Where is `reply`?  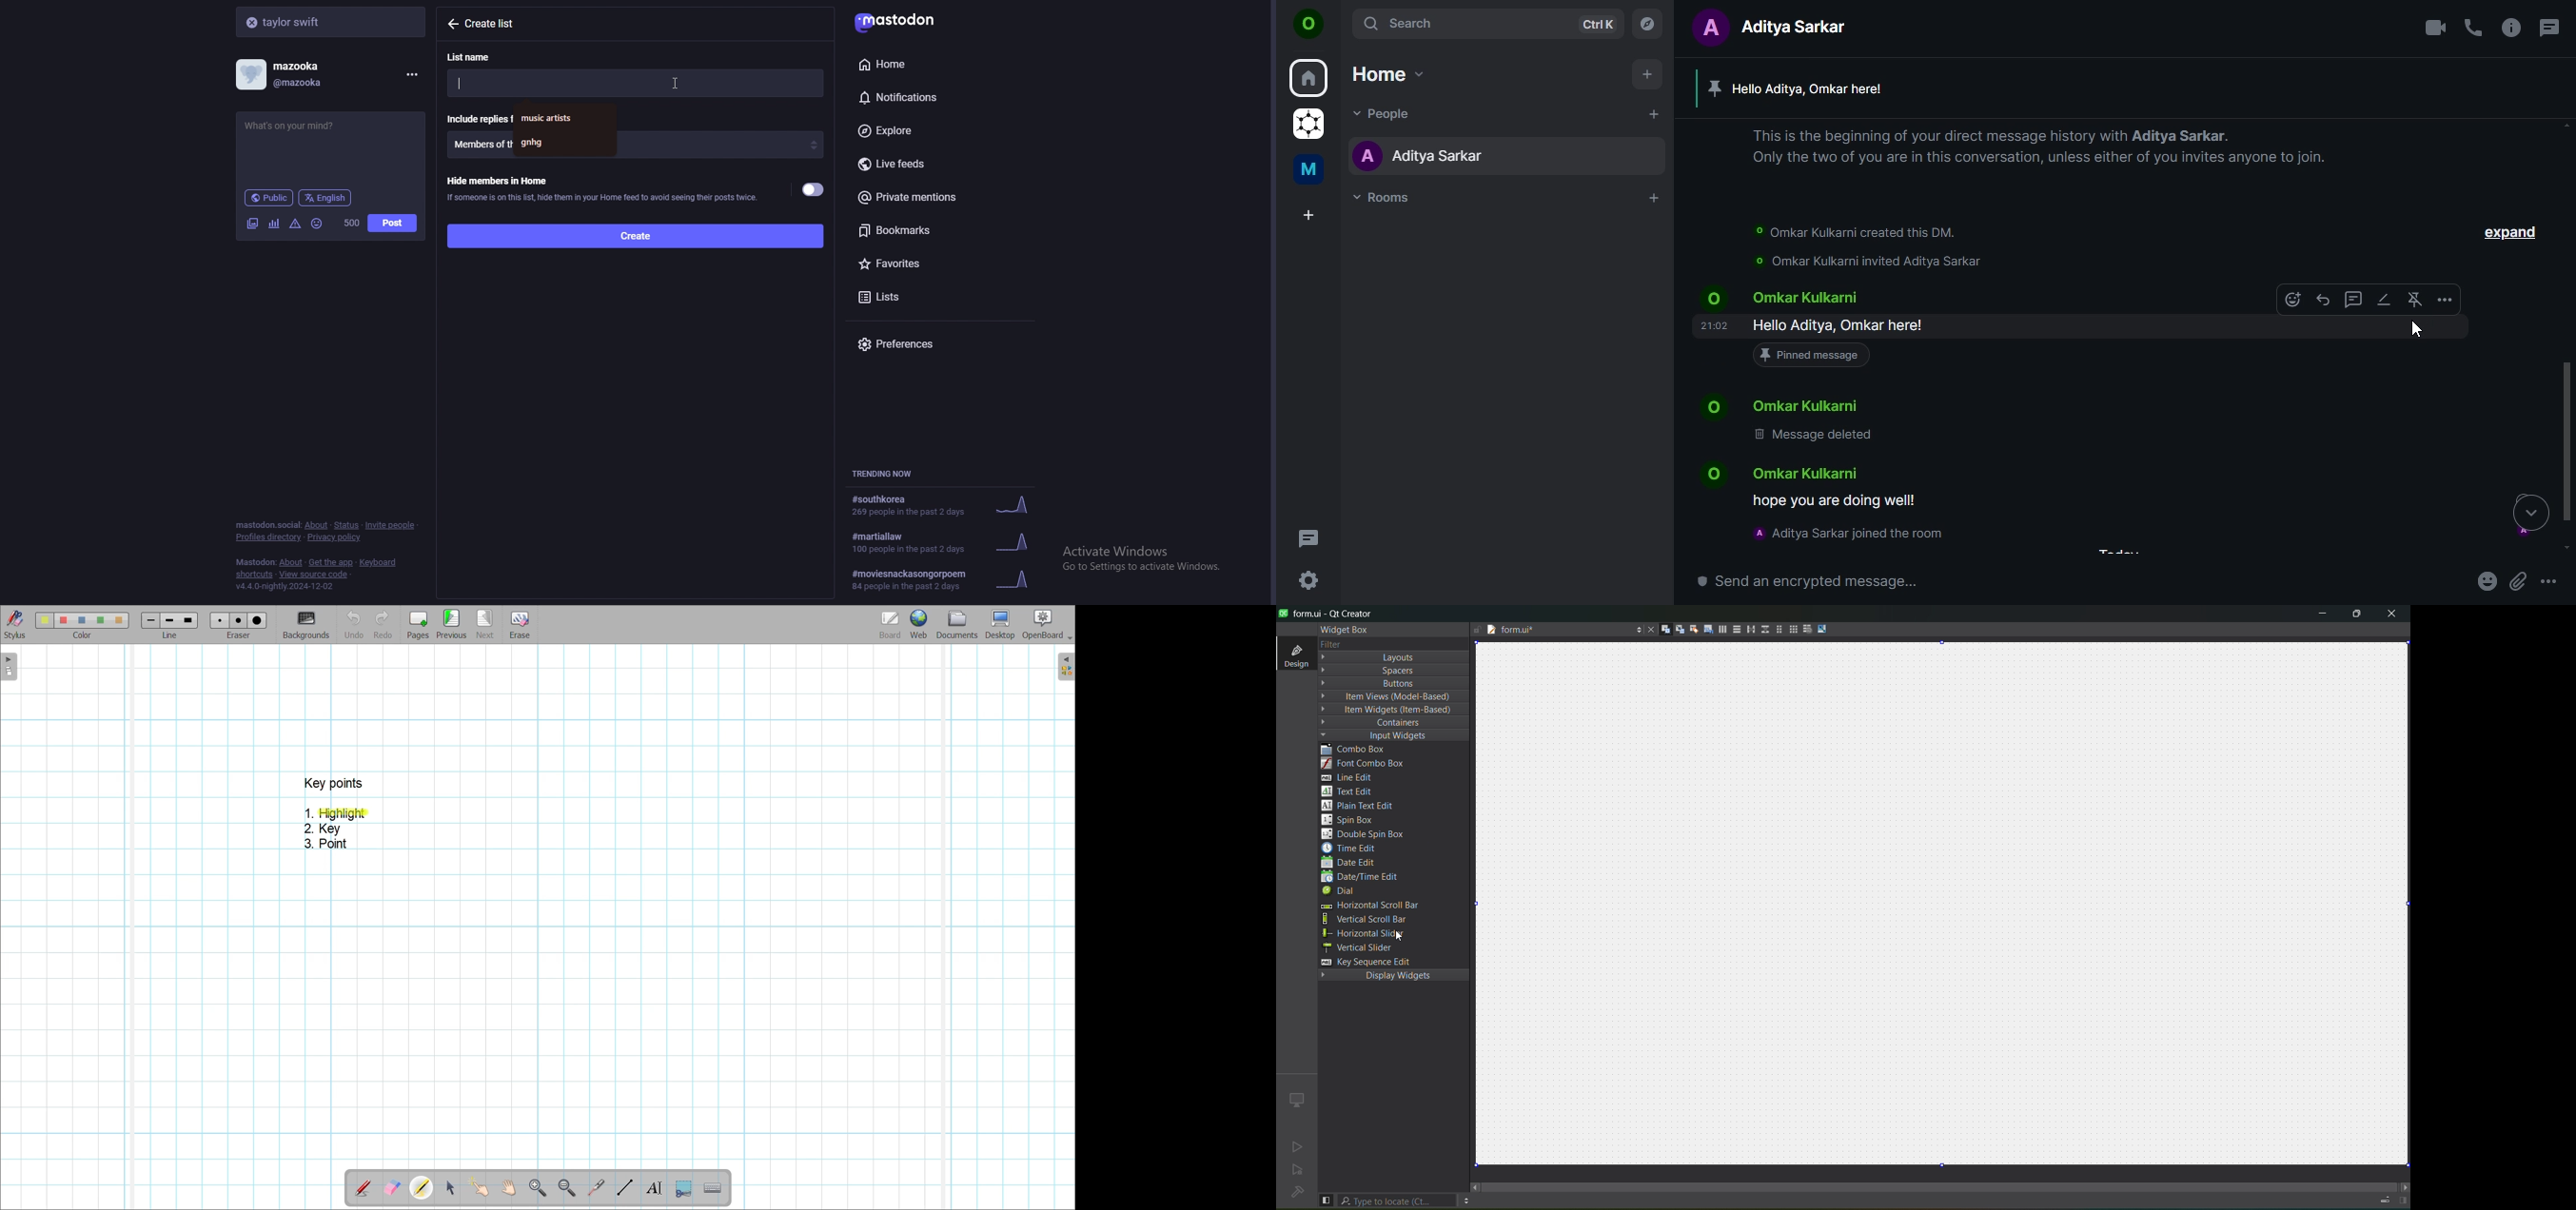 reply is located at coordinates (2324, 299).